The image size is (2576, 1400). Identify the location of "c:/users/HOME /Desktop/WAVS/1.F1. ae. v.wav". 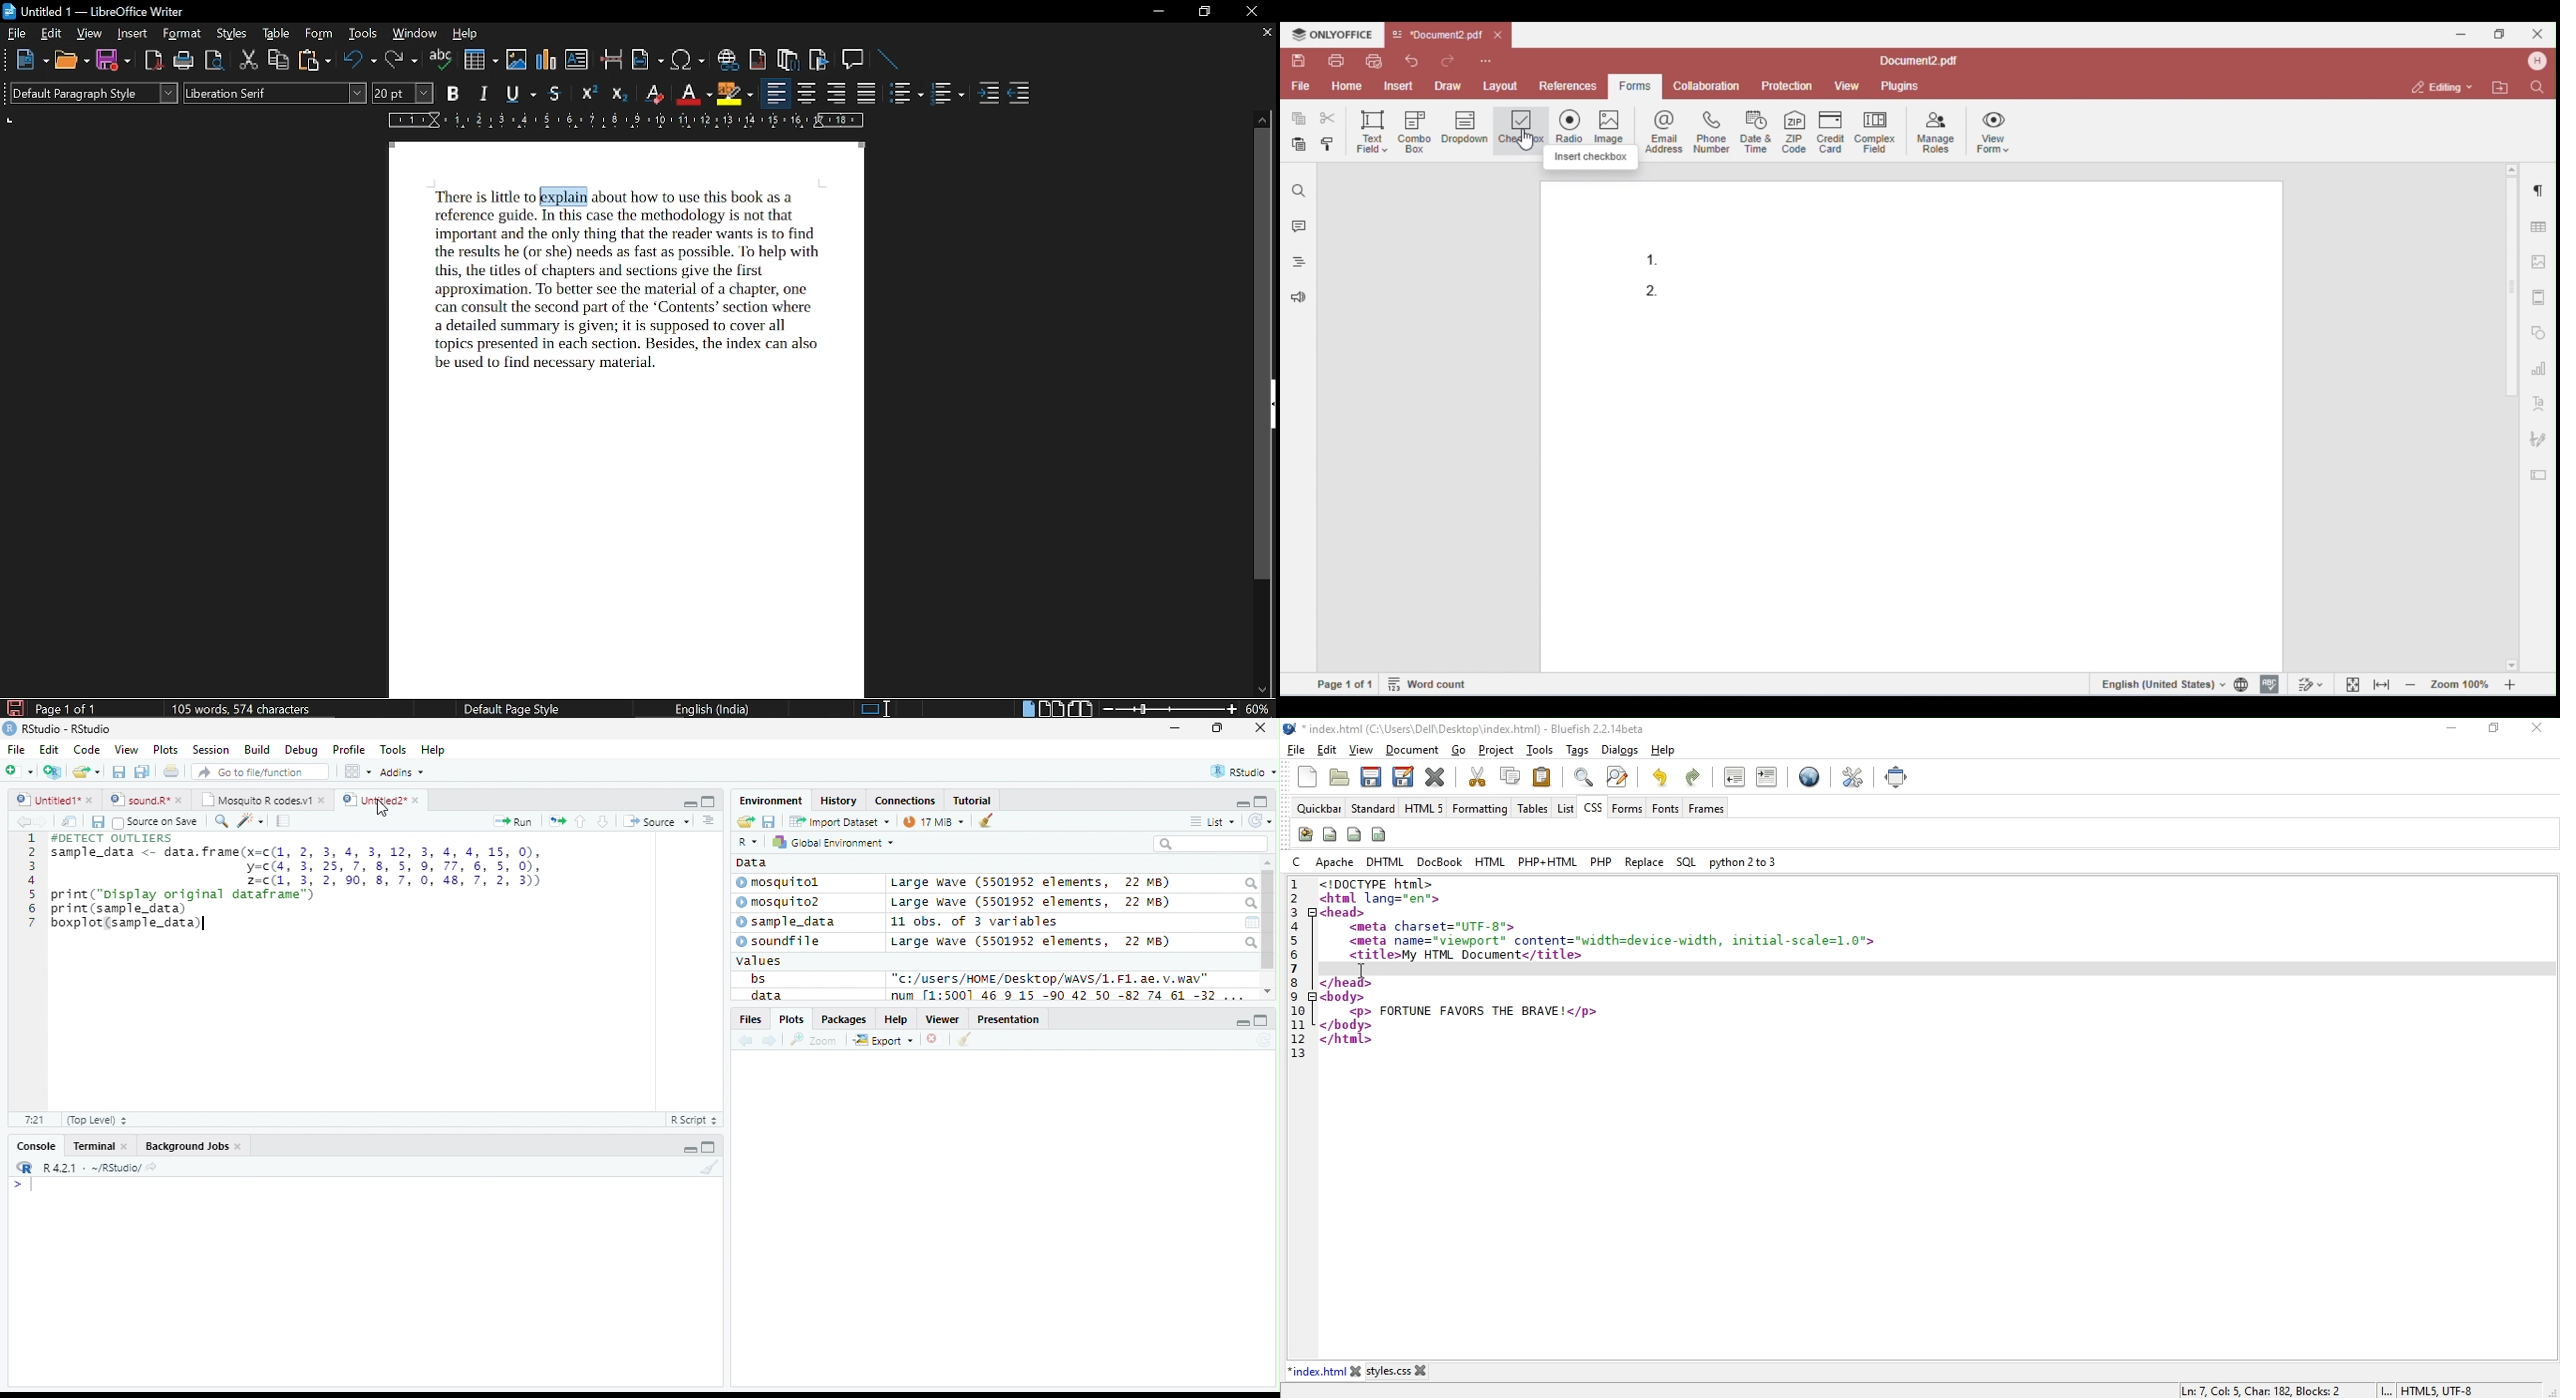
(1051, 978).